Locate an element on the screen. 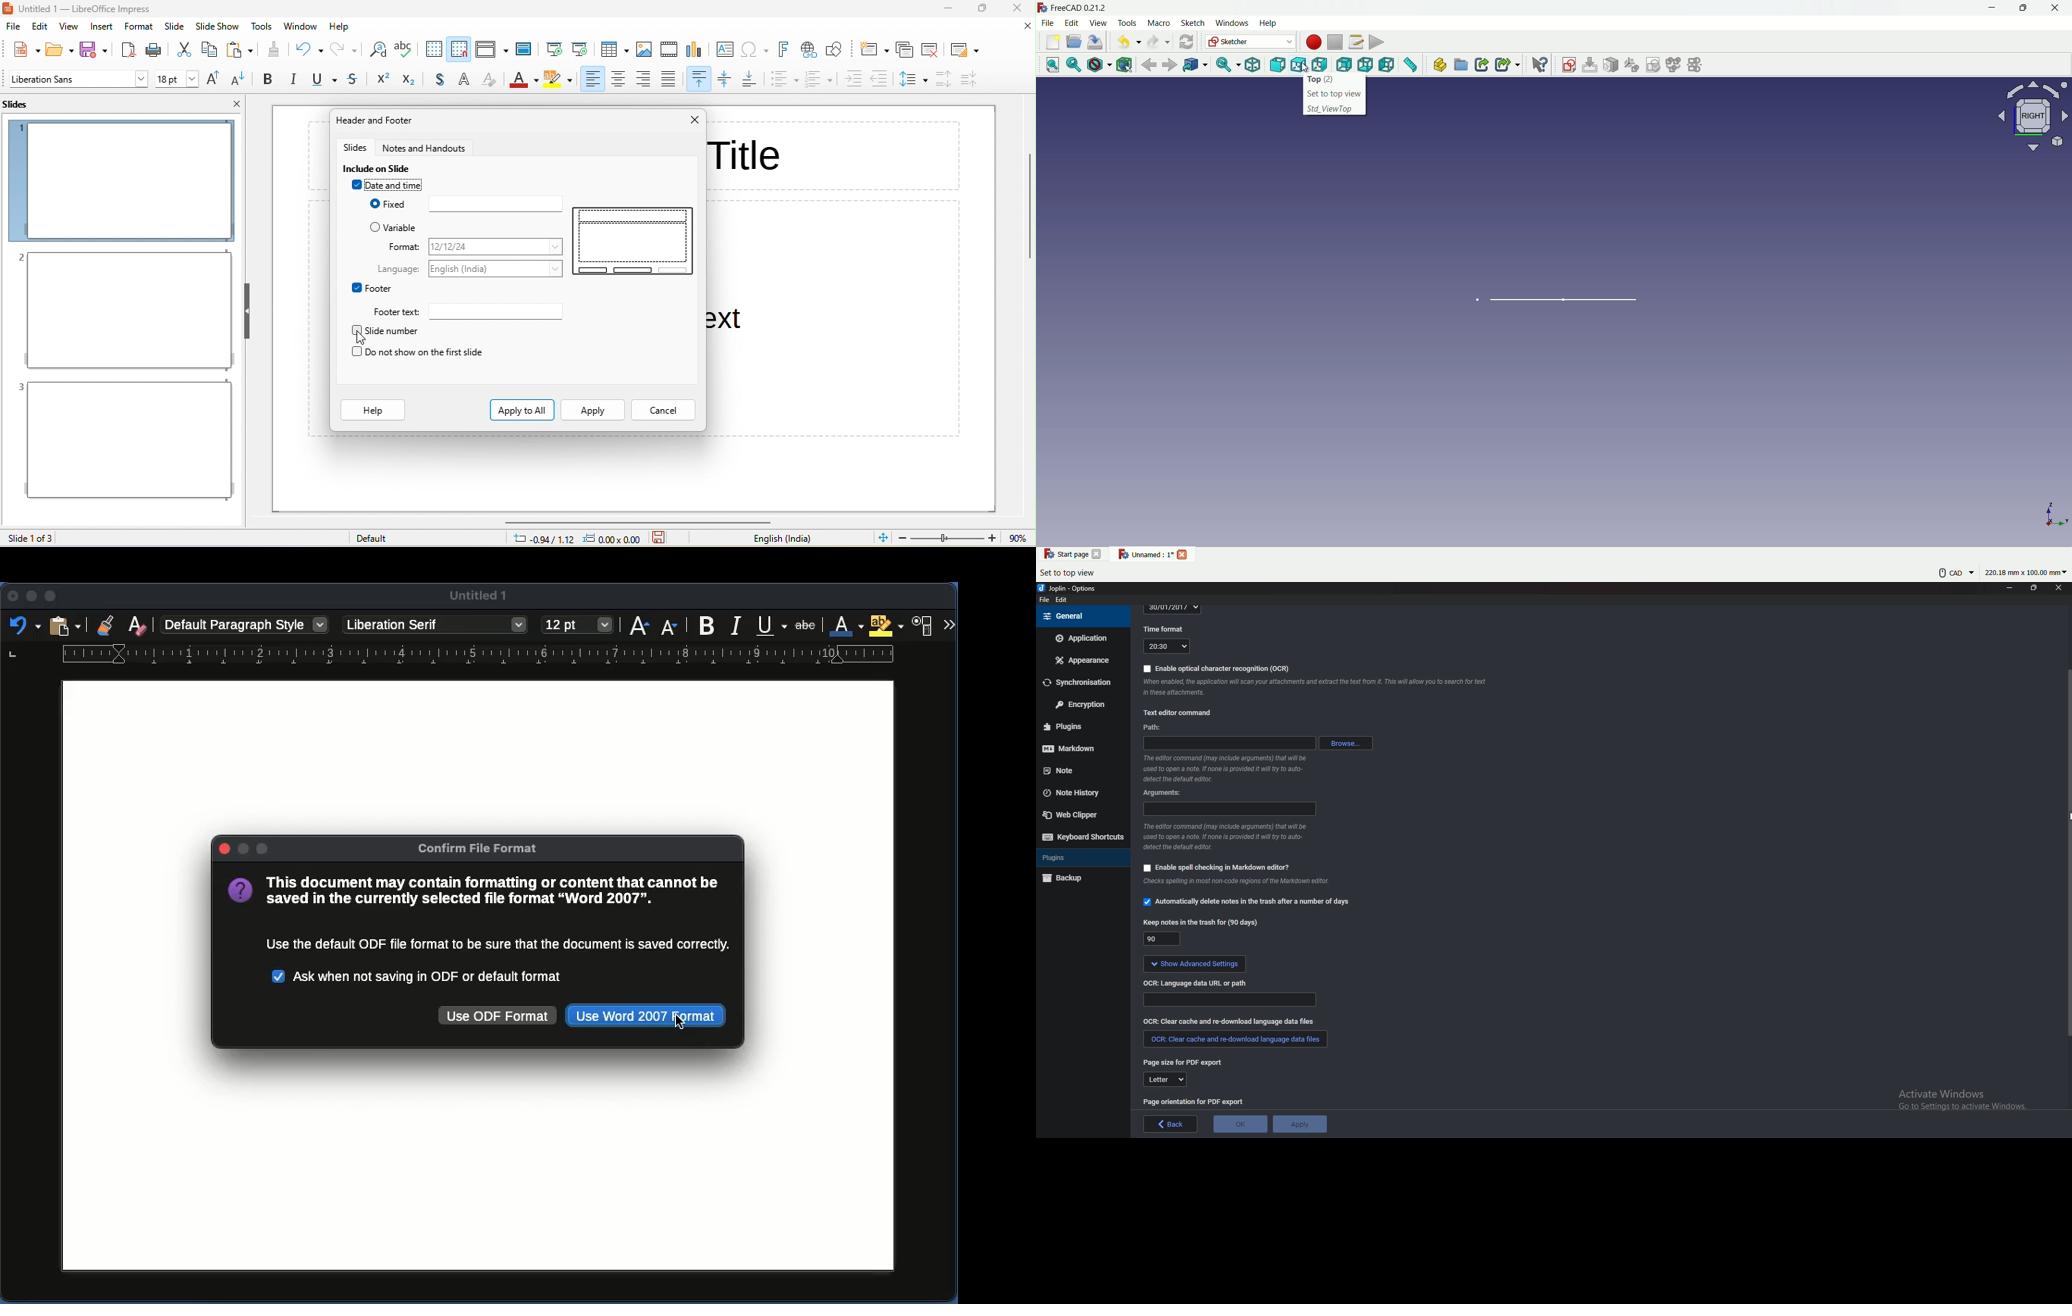  refresh is located at coordinates (1185, 42).